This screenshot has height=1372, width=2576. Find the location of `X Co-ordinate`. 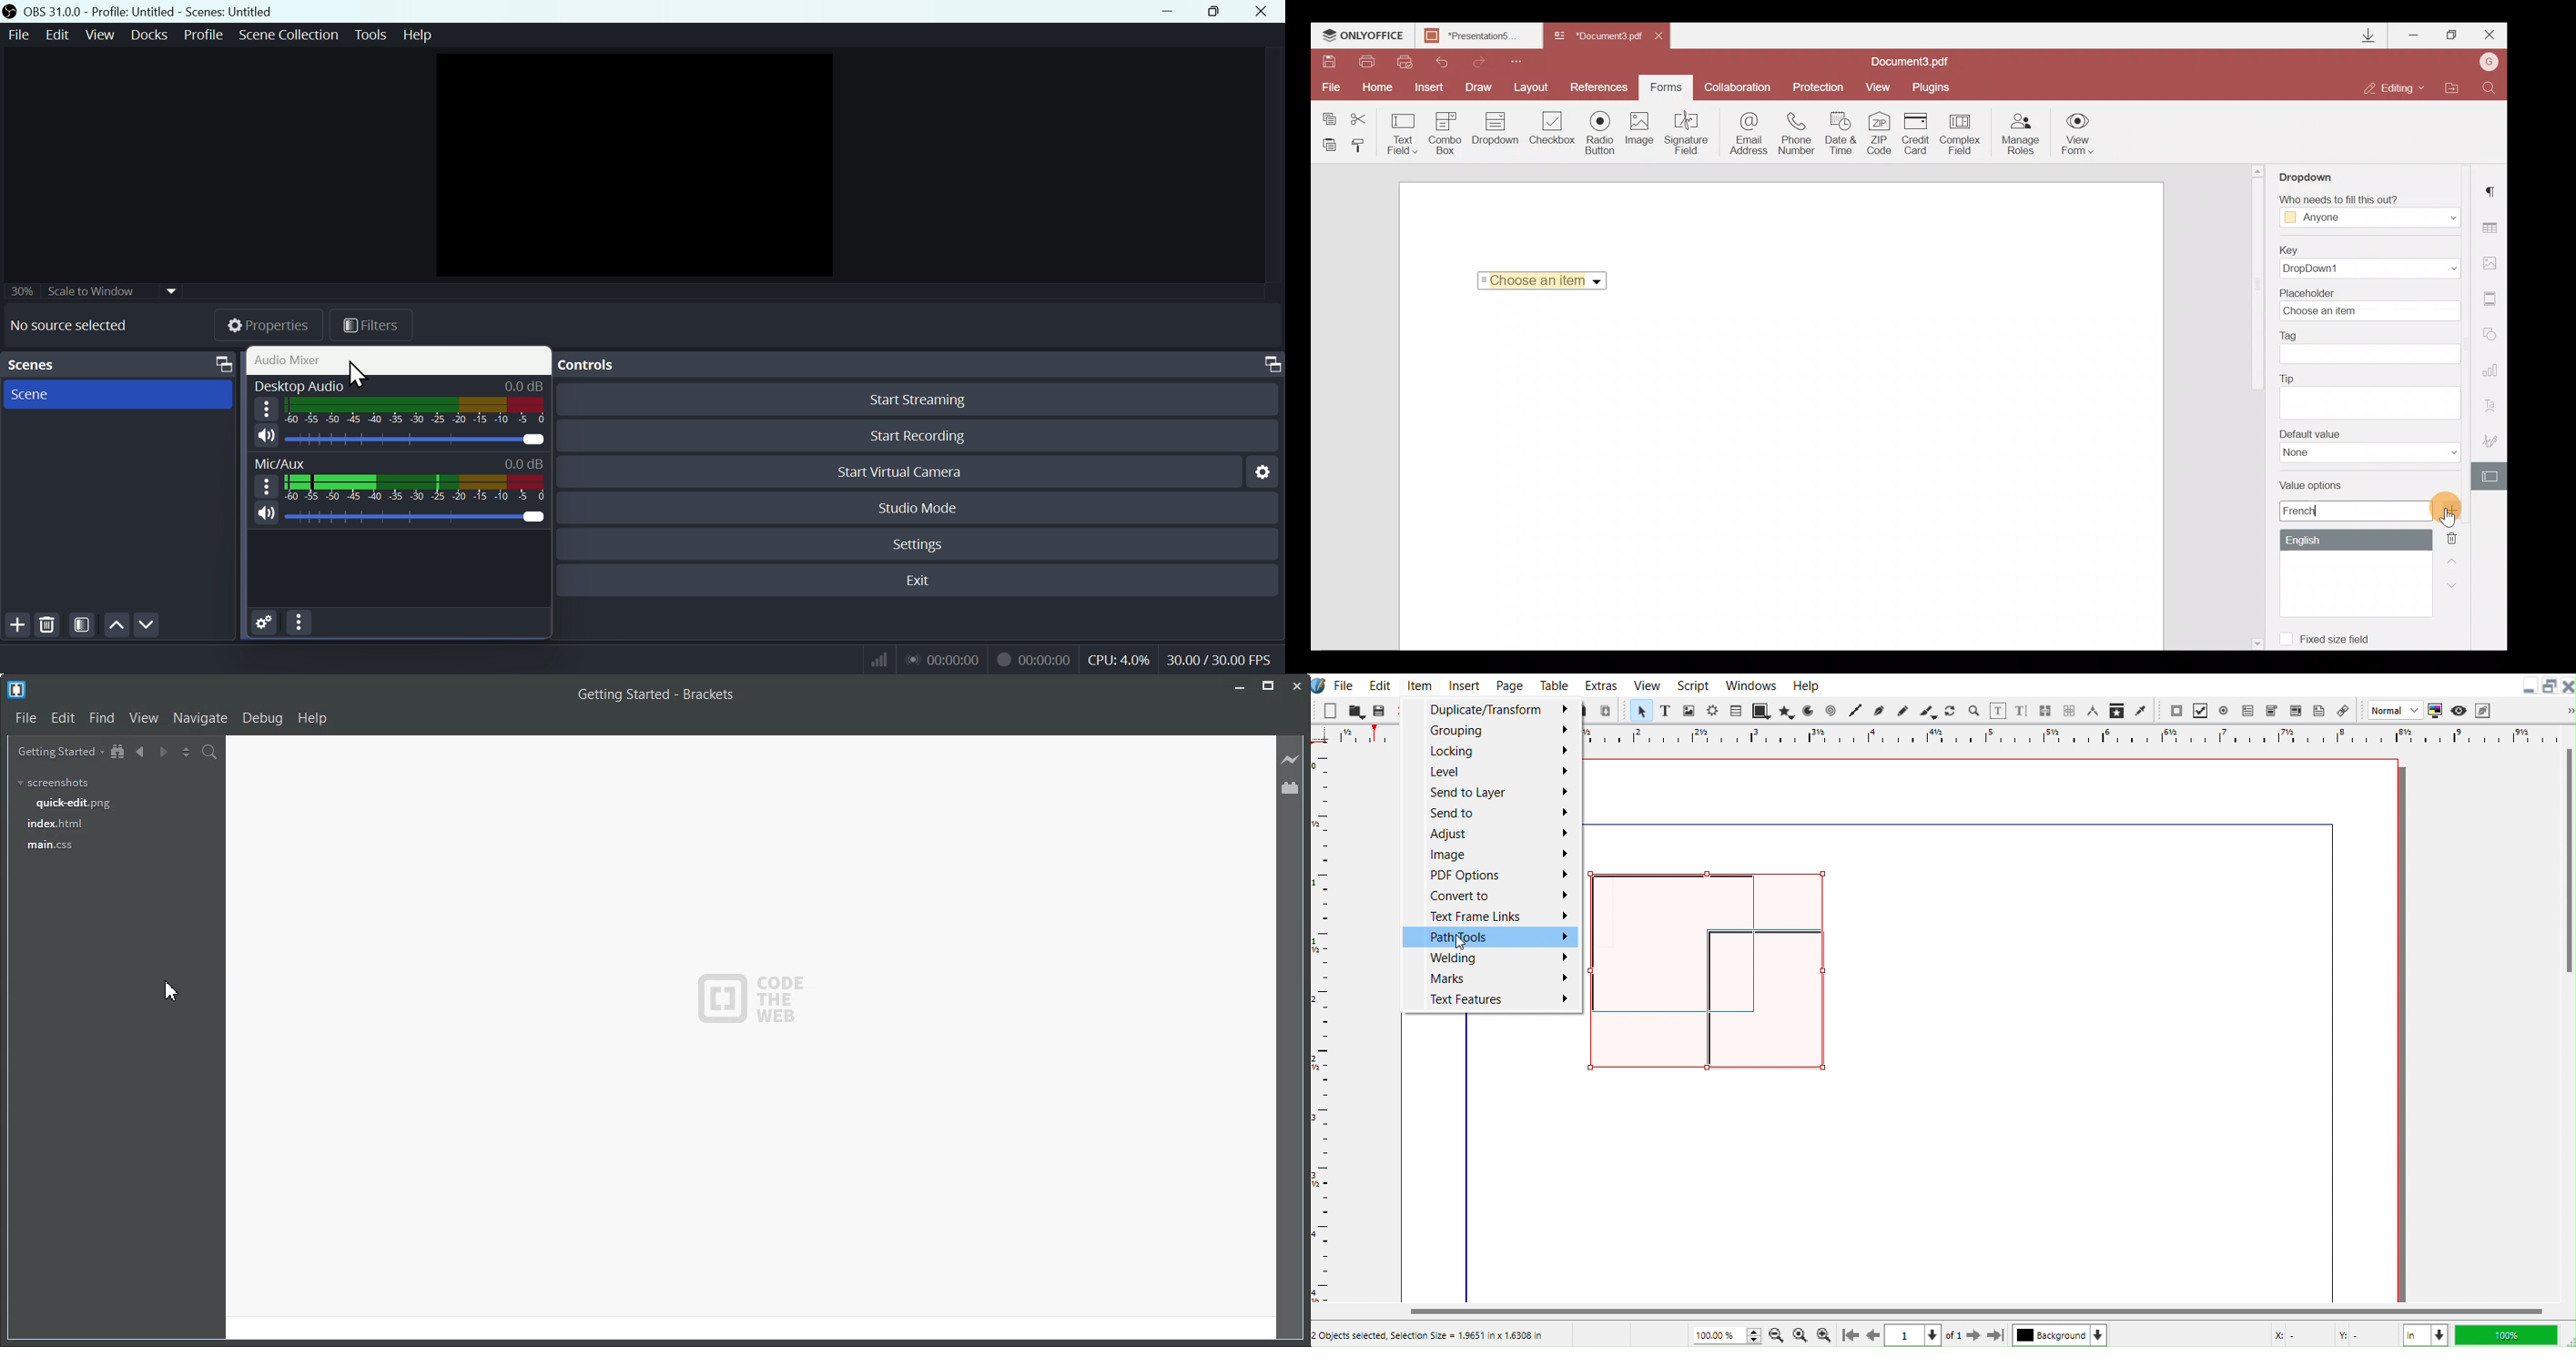

X Co-ordinate is located at coordinates (2297, 1335).